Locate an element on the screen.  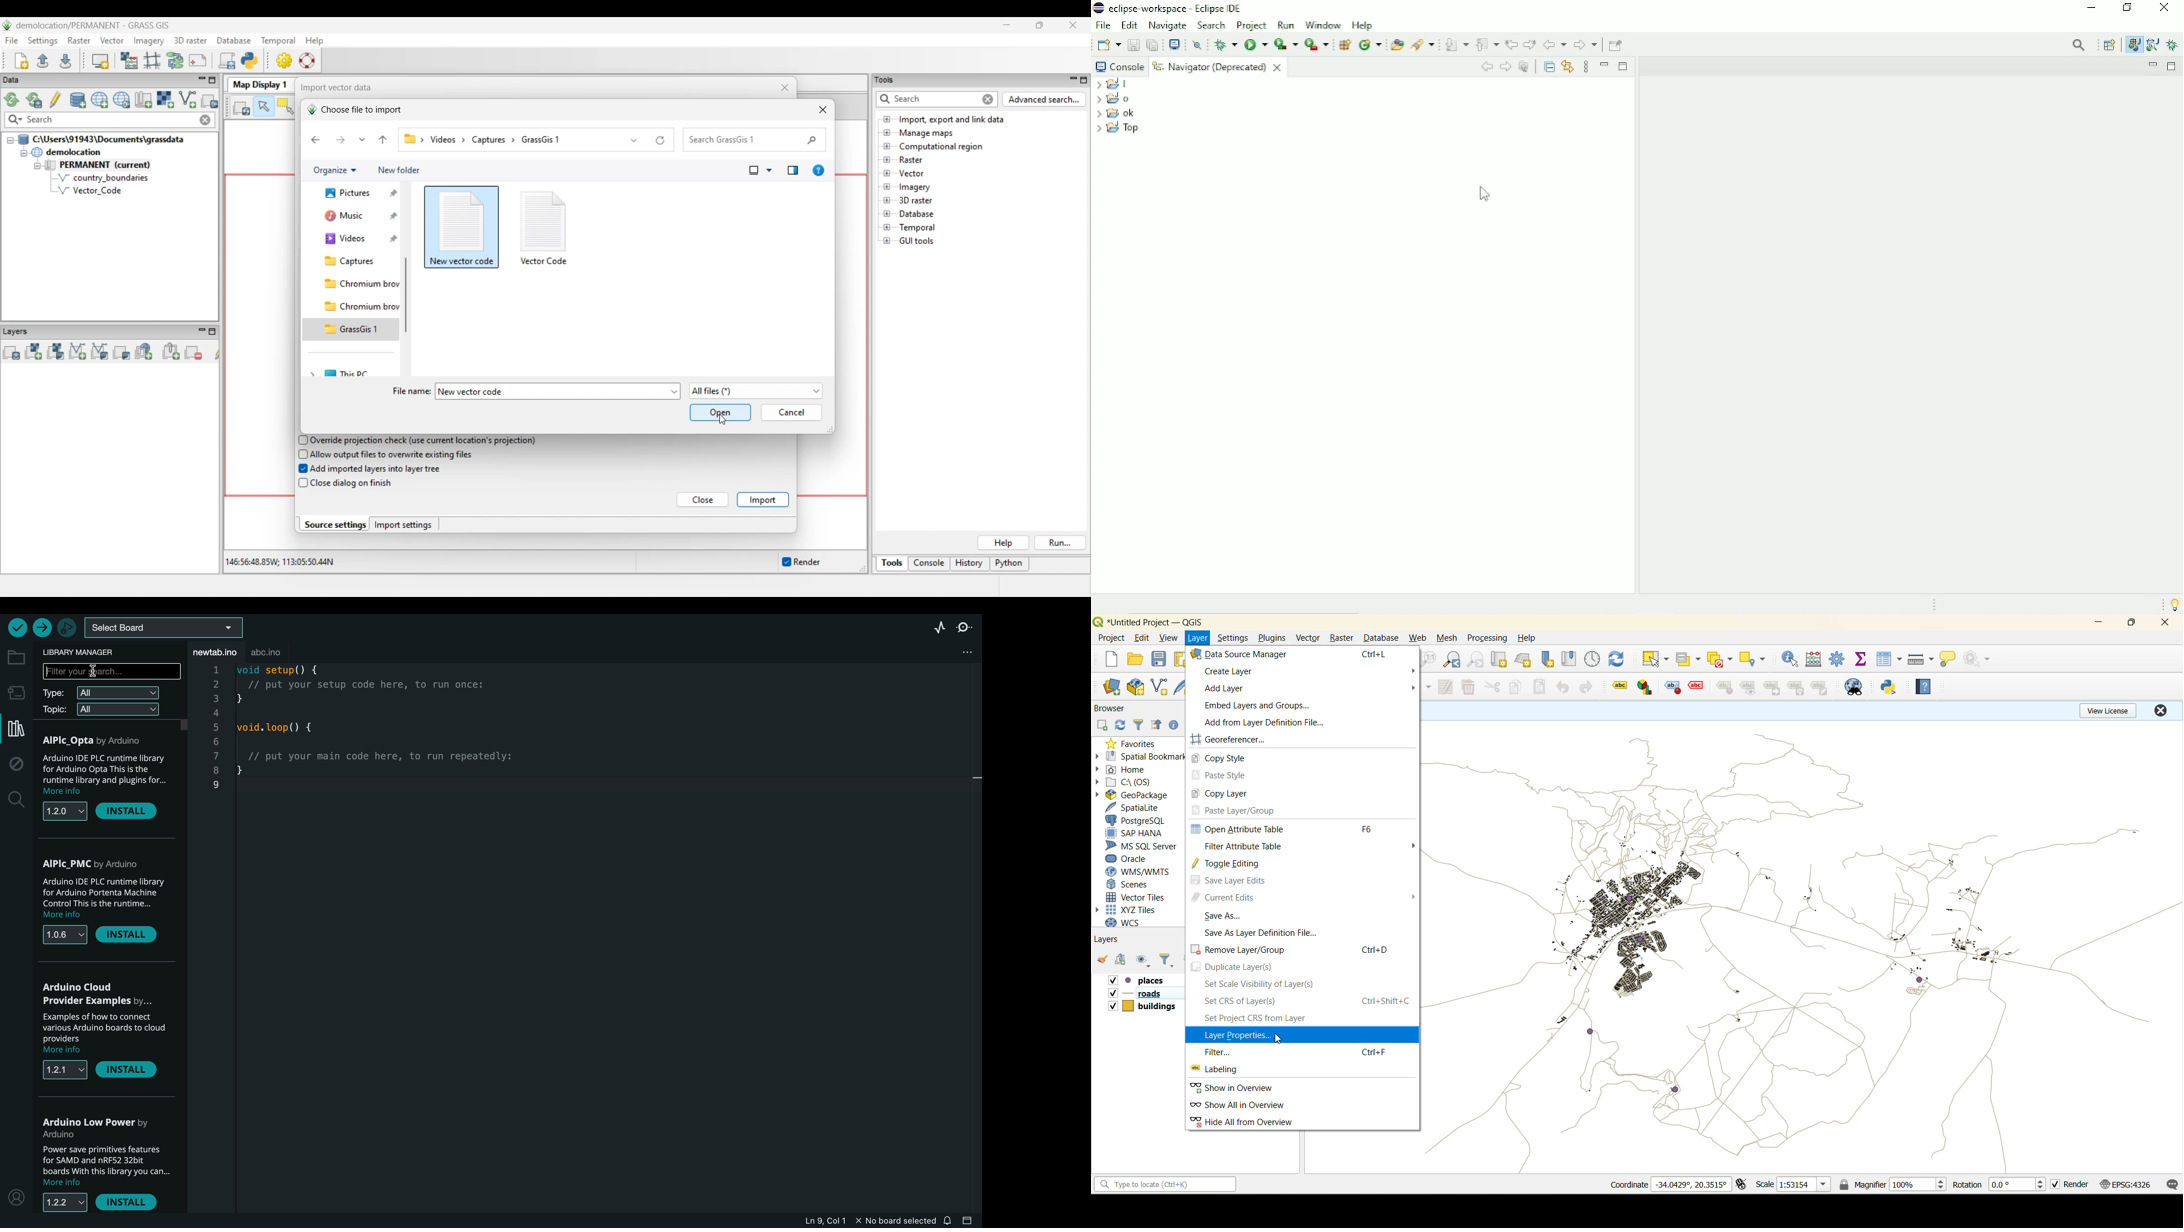
Minimize is located at coordinates (2151, 66).